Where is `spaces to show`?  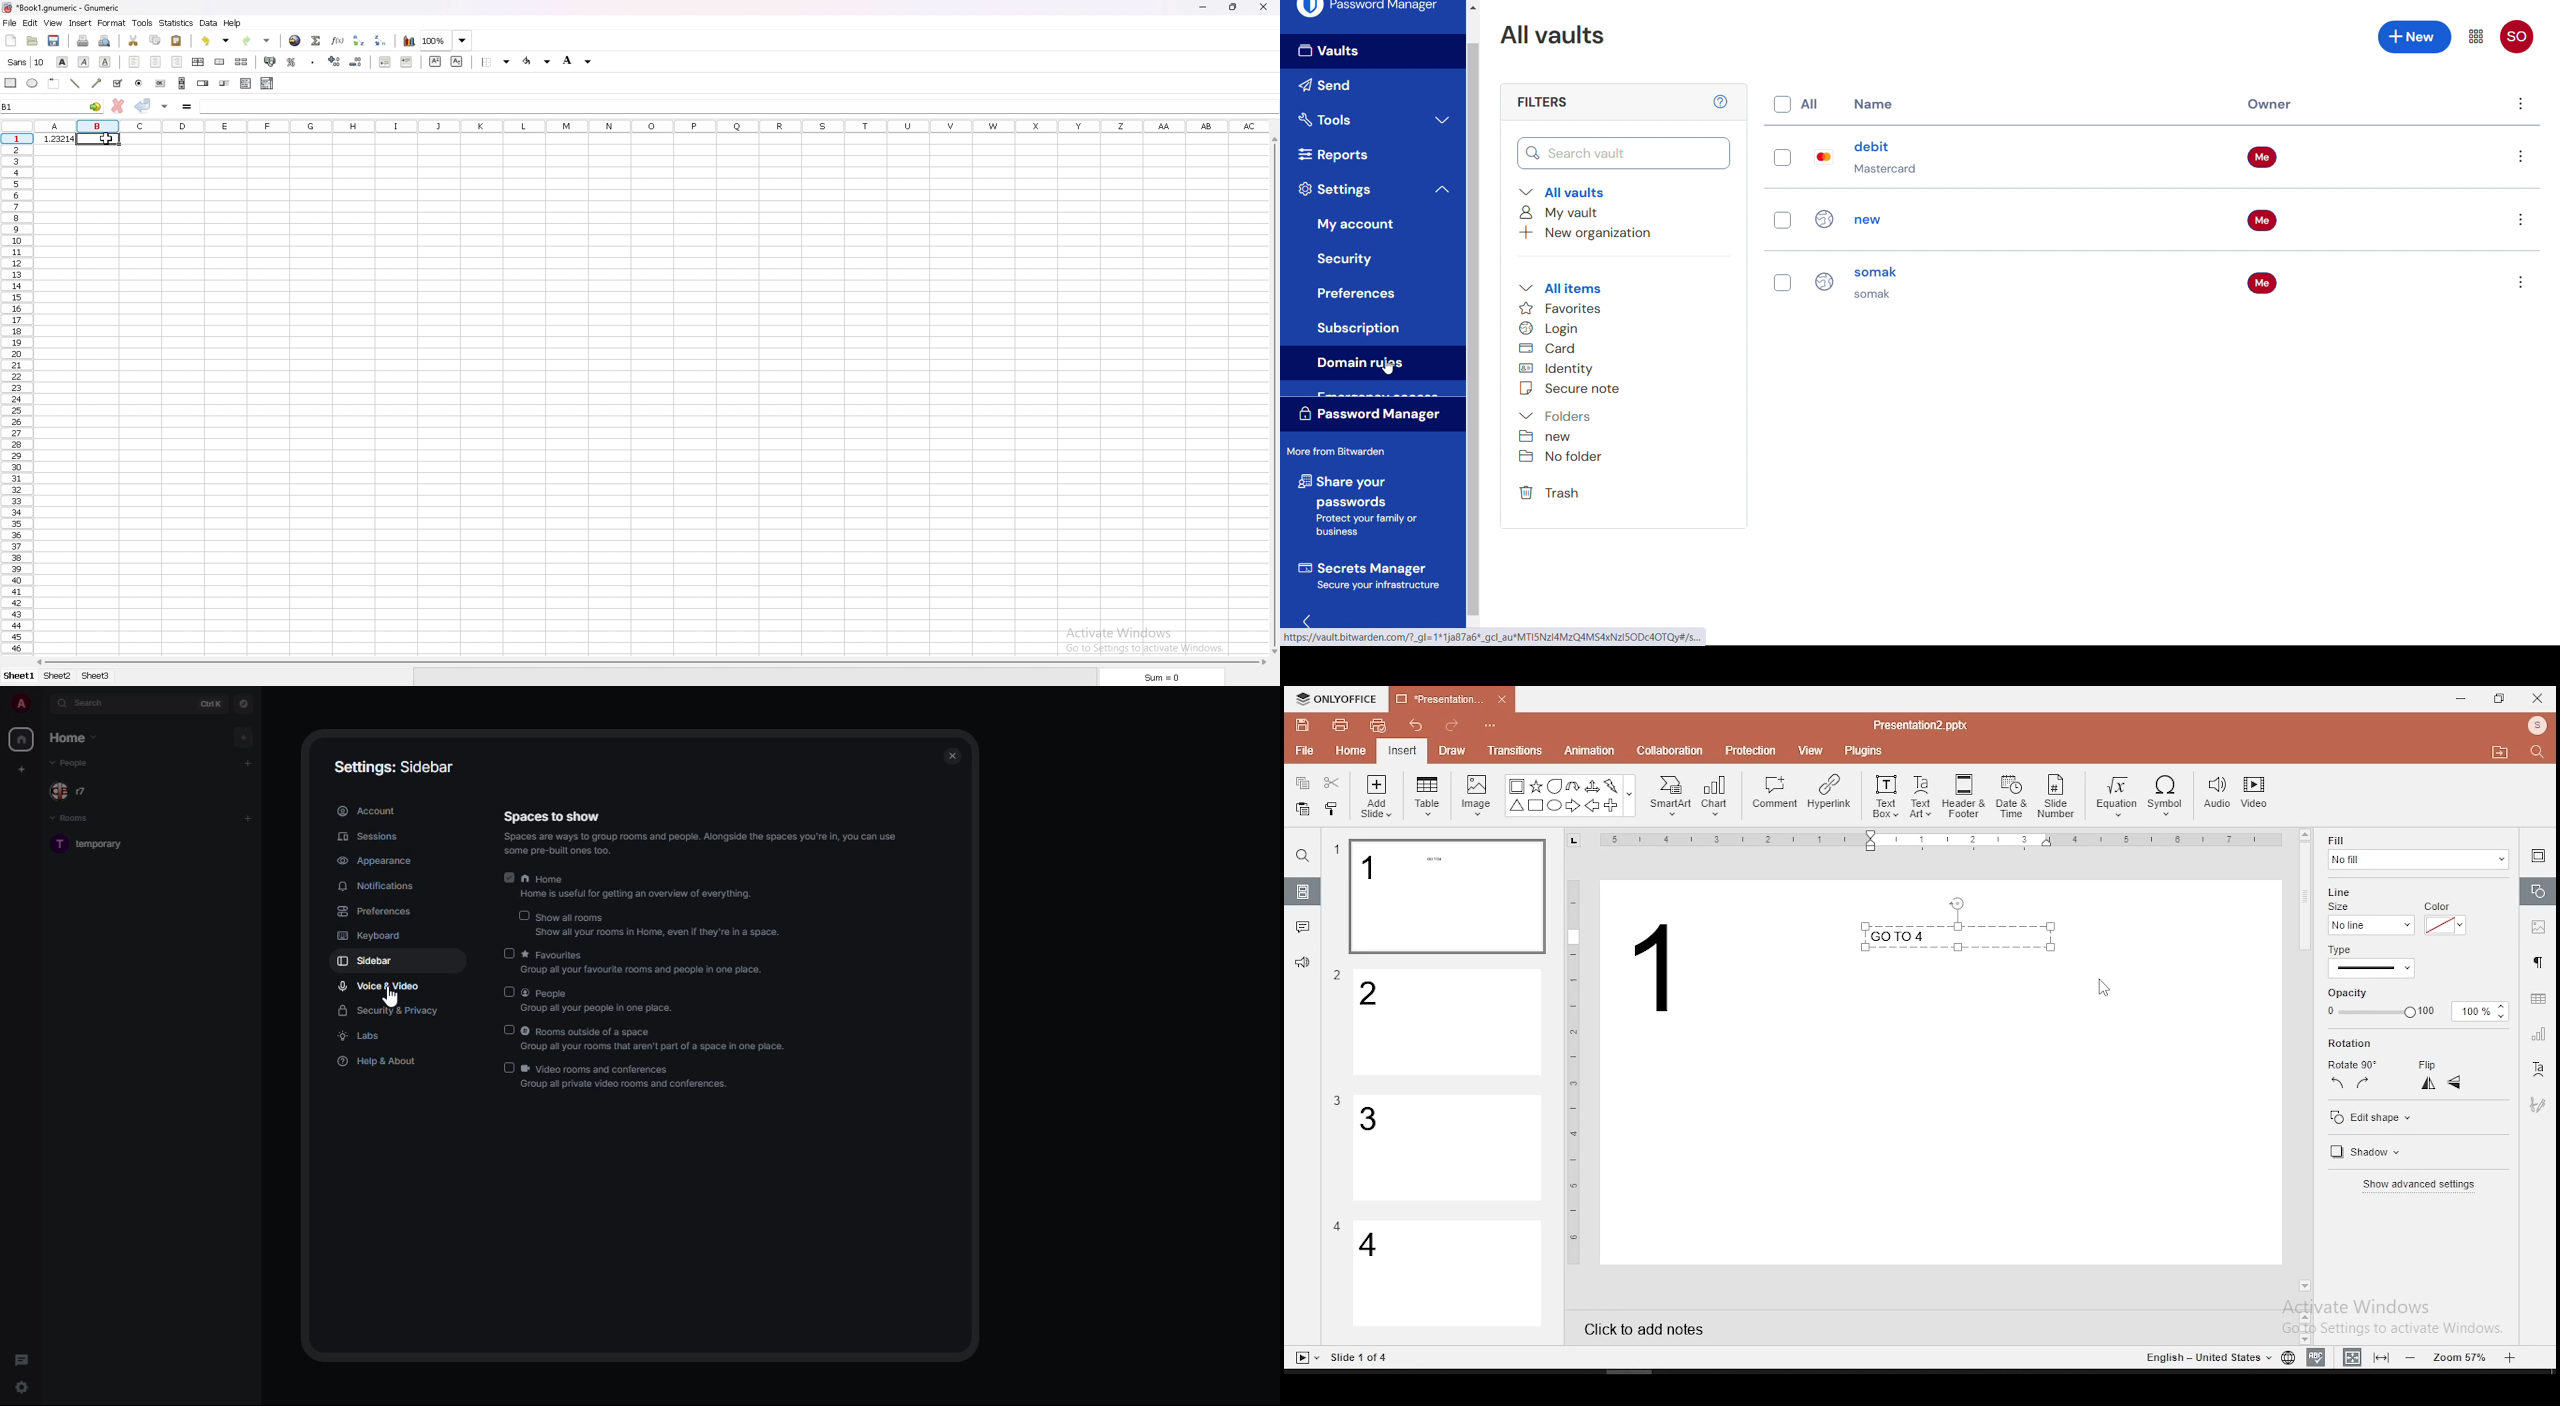 spaces to show is located at coordinates (700, 832).